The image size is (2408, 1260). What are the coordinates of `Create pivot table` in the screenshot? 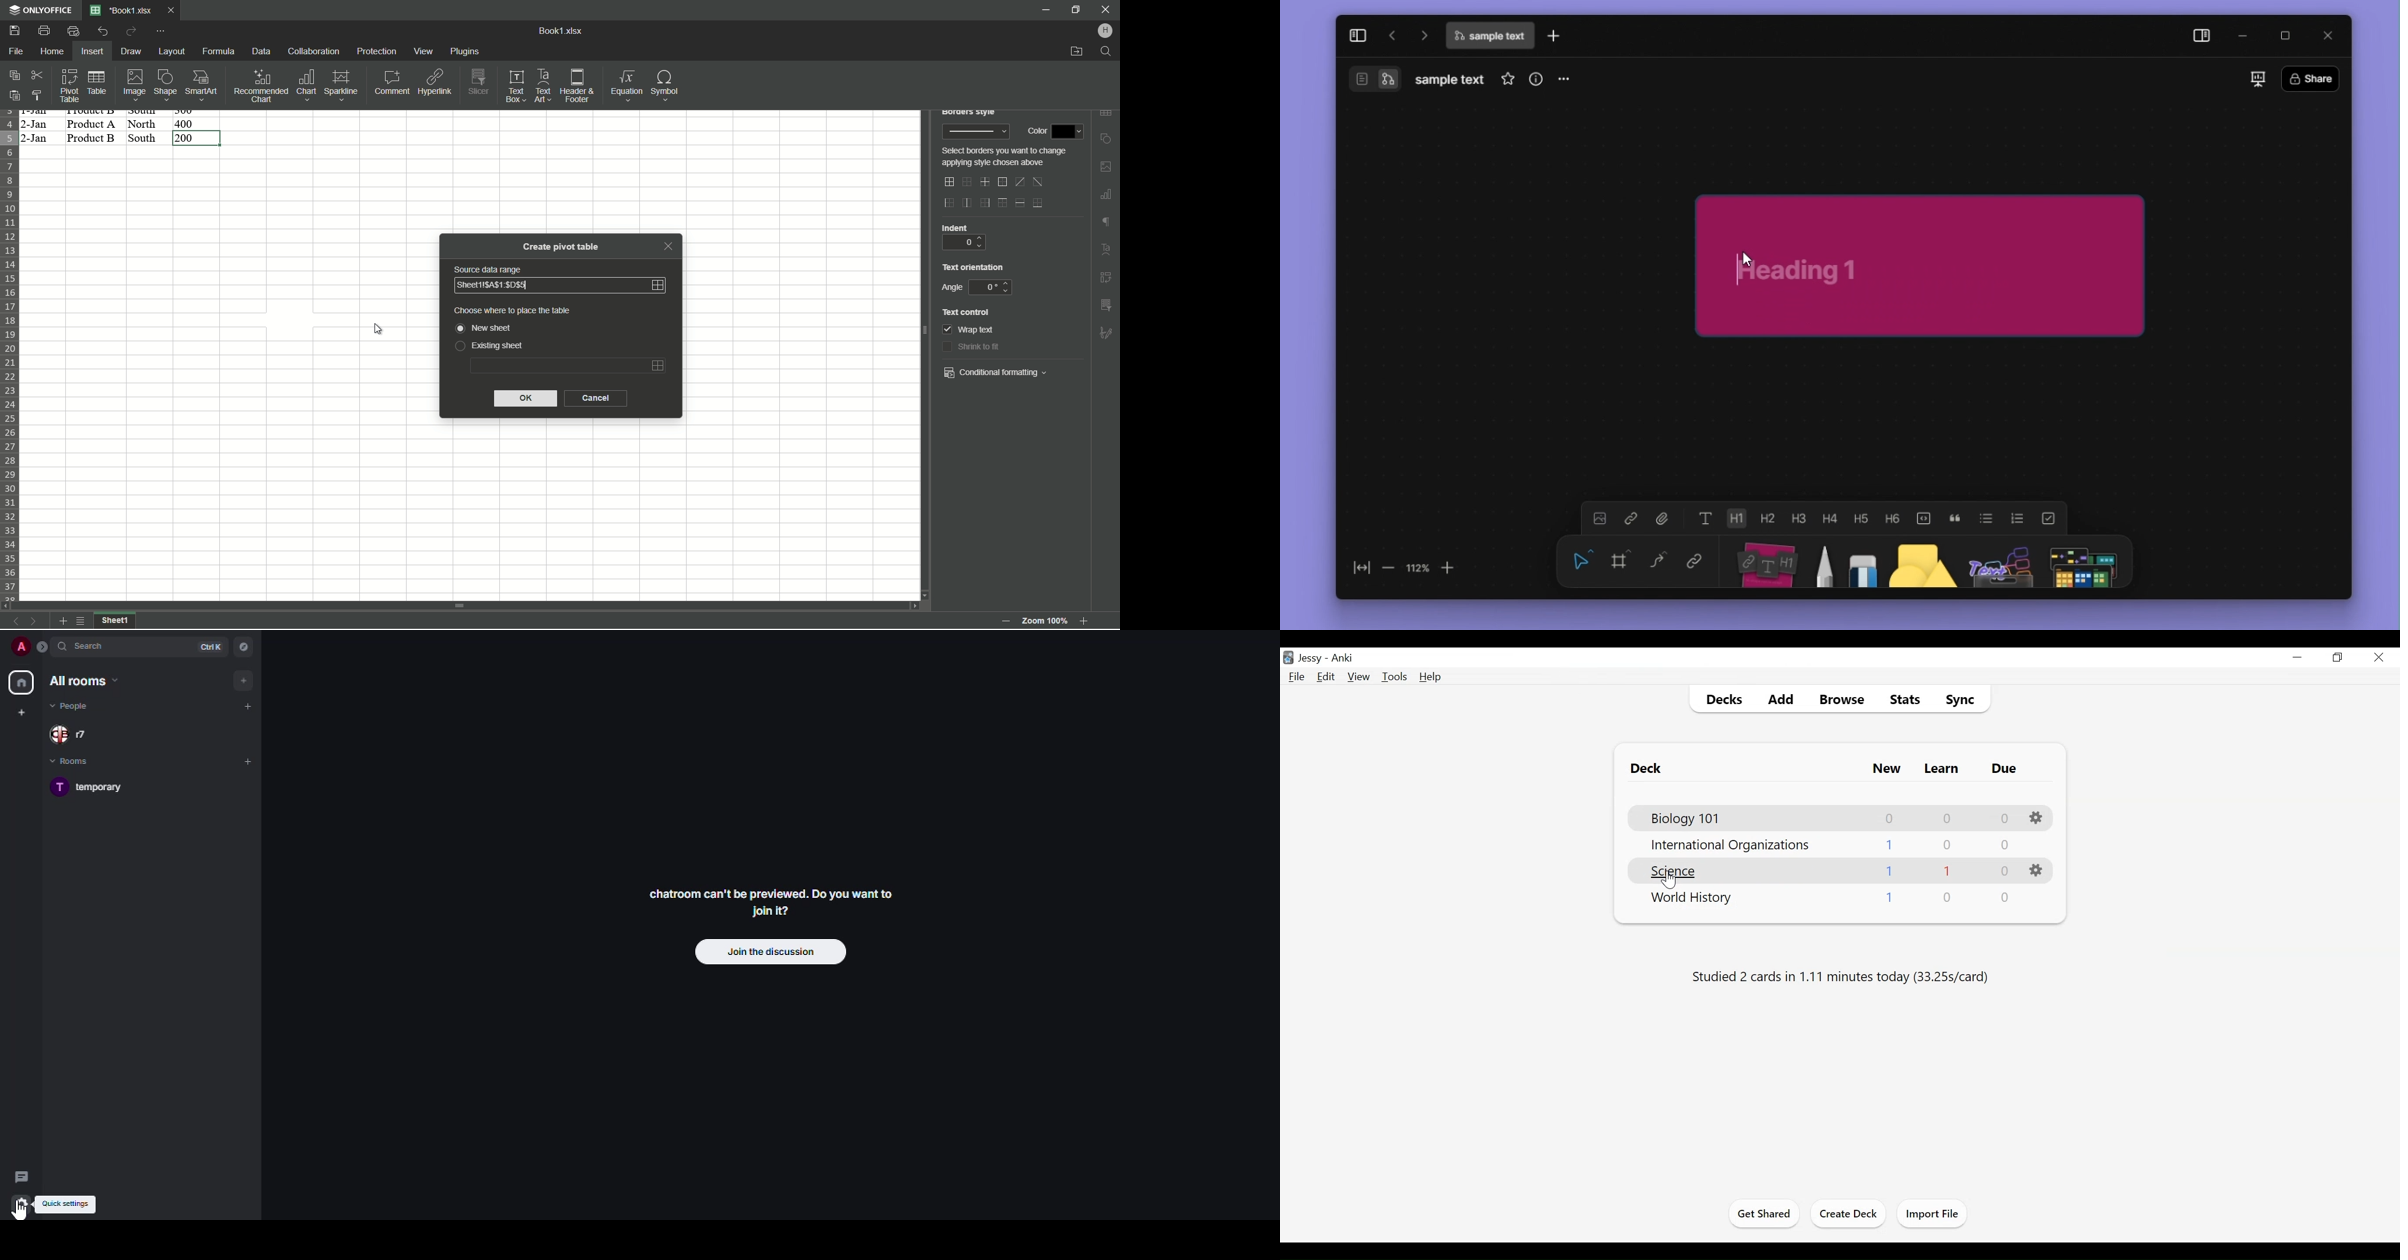 It's located at (561, 246).